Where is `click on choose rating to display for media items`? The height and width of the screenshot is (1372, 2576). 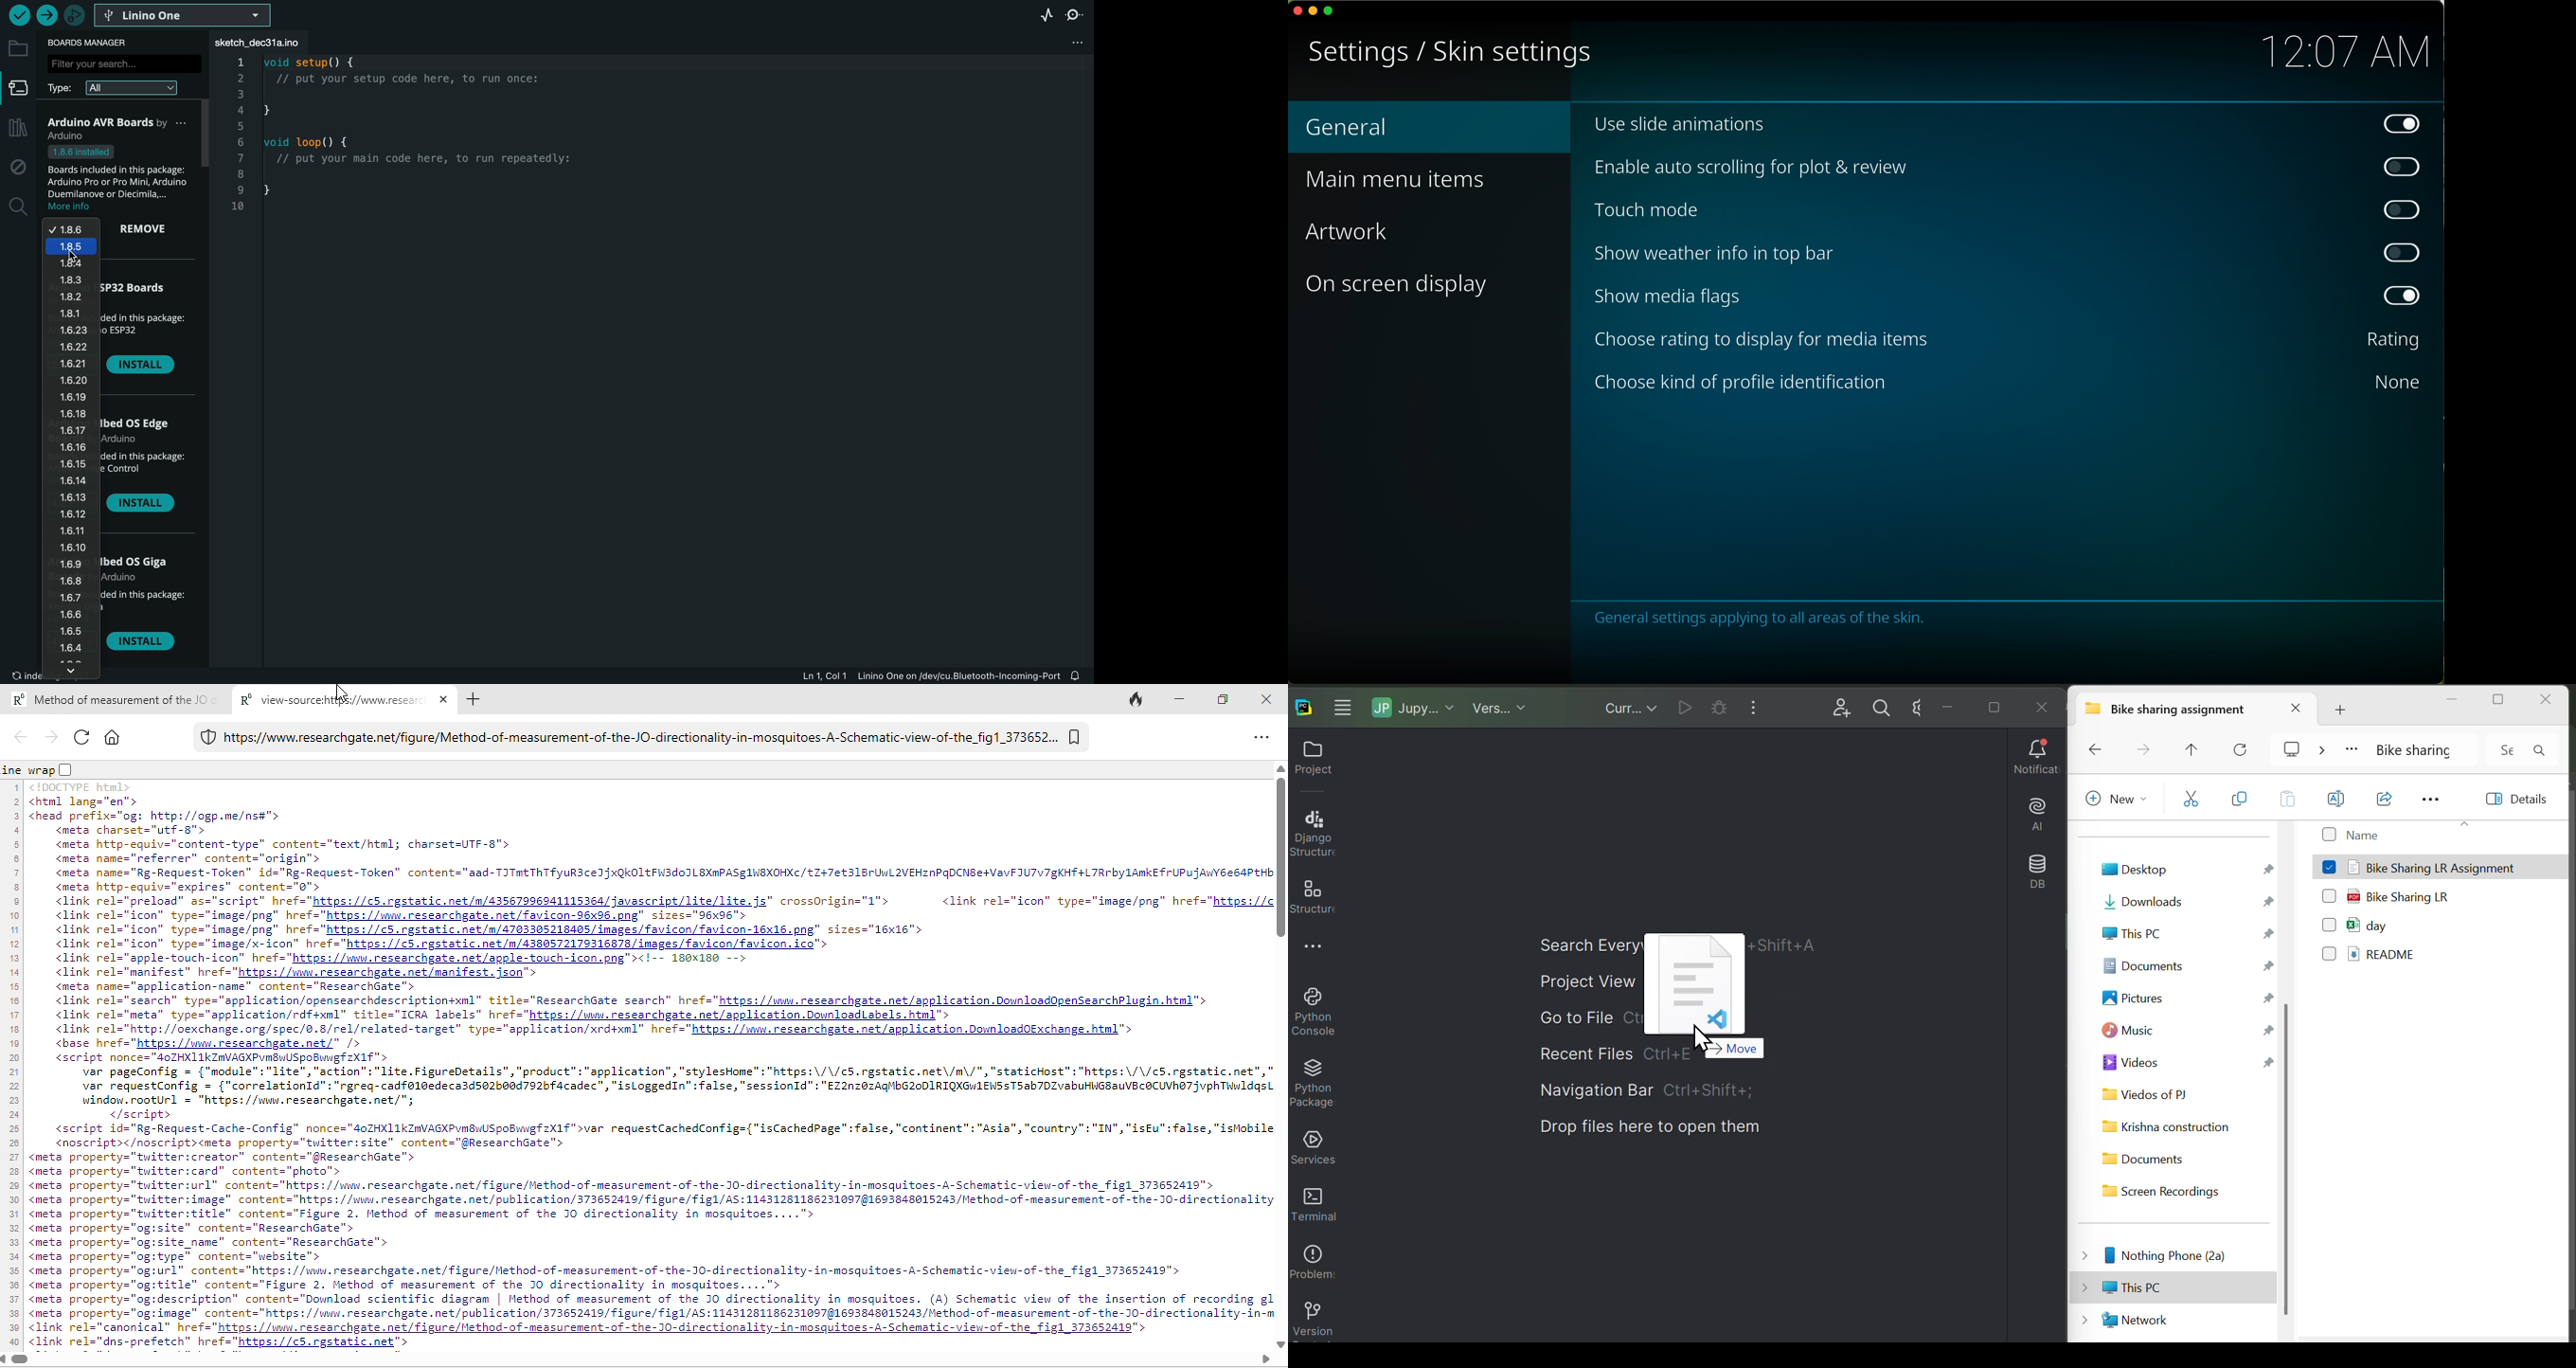
click on choose rating to display for media items is located at coordinates (1962, 340).